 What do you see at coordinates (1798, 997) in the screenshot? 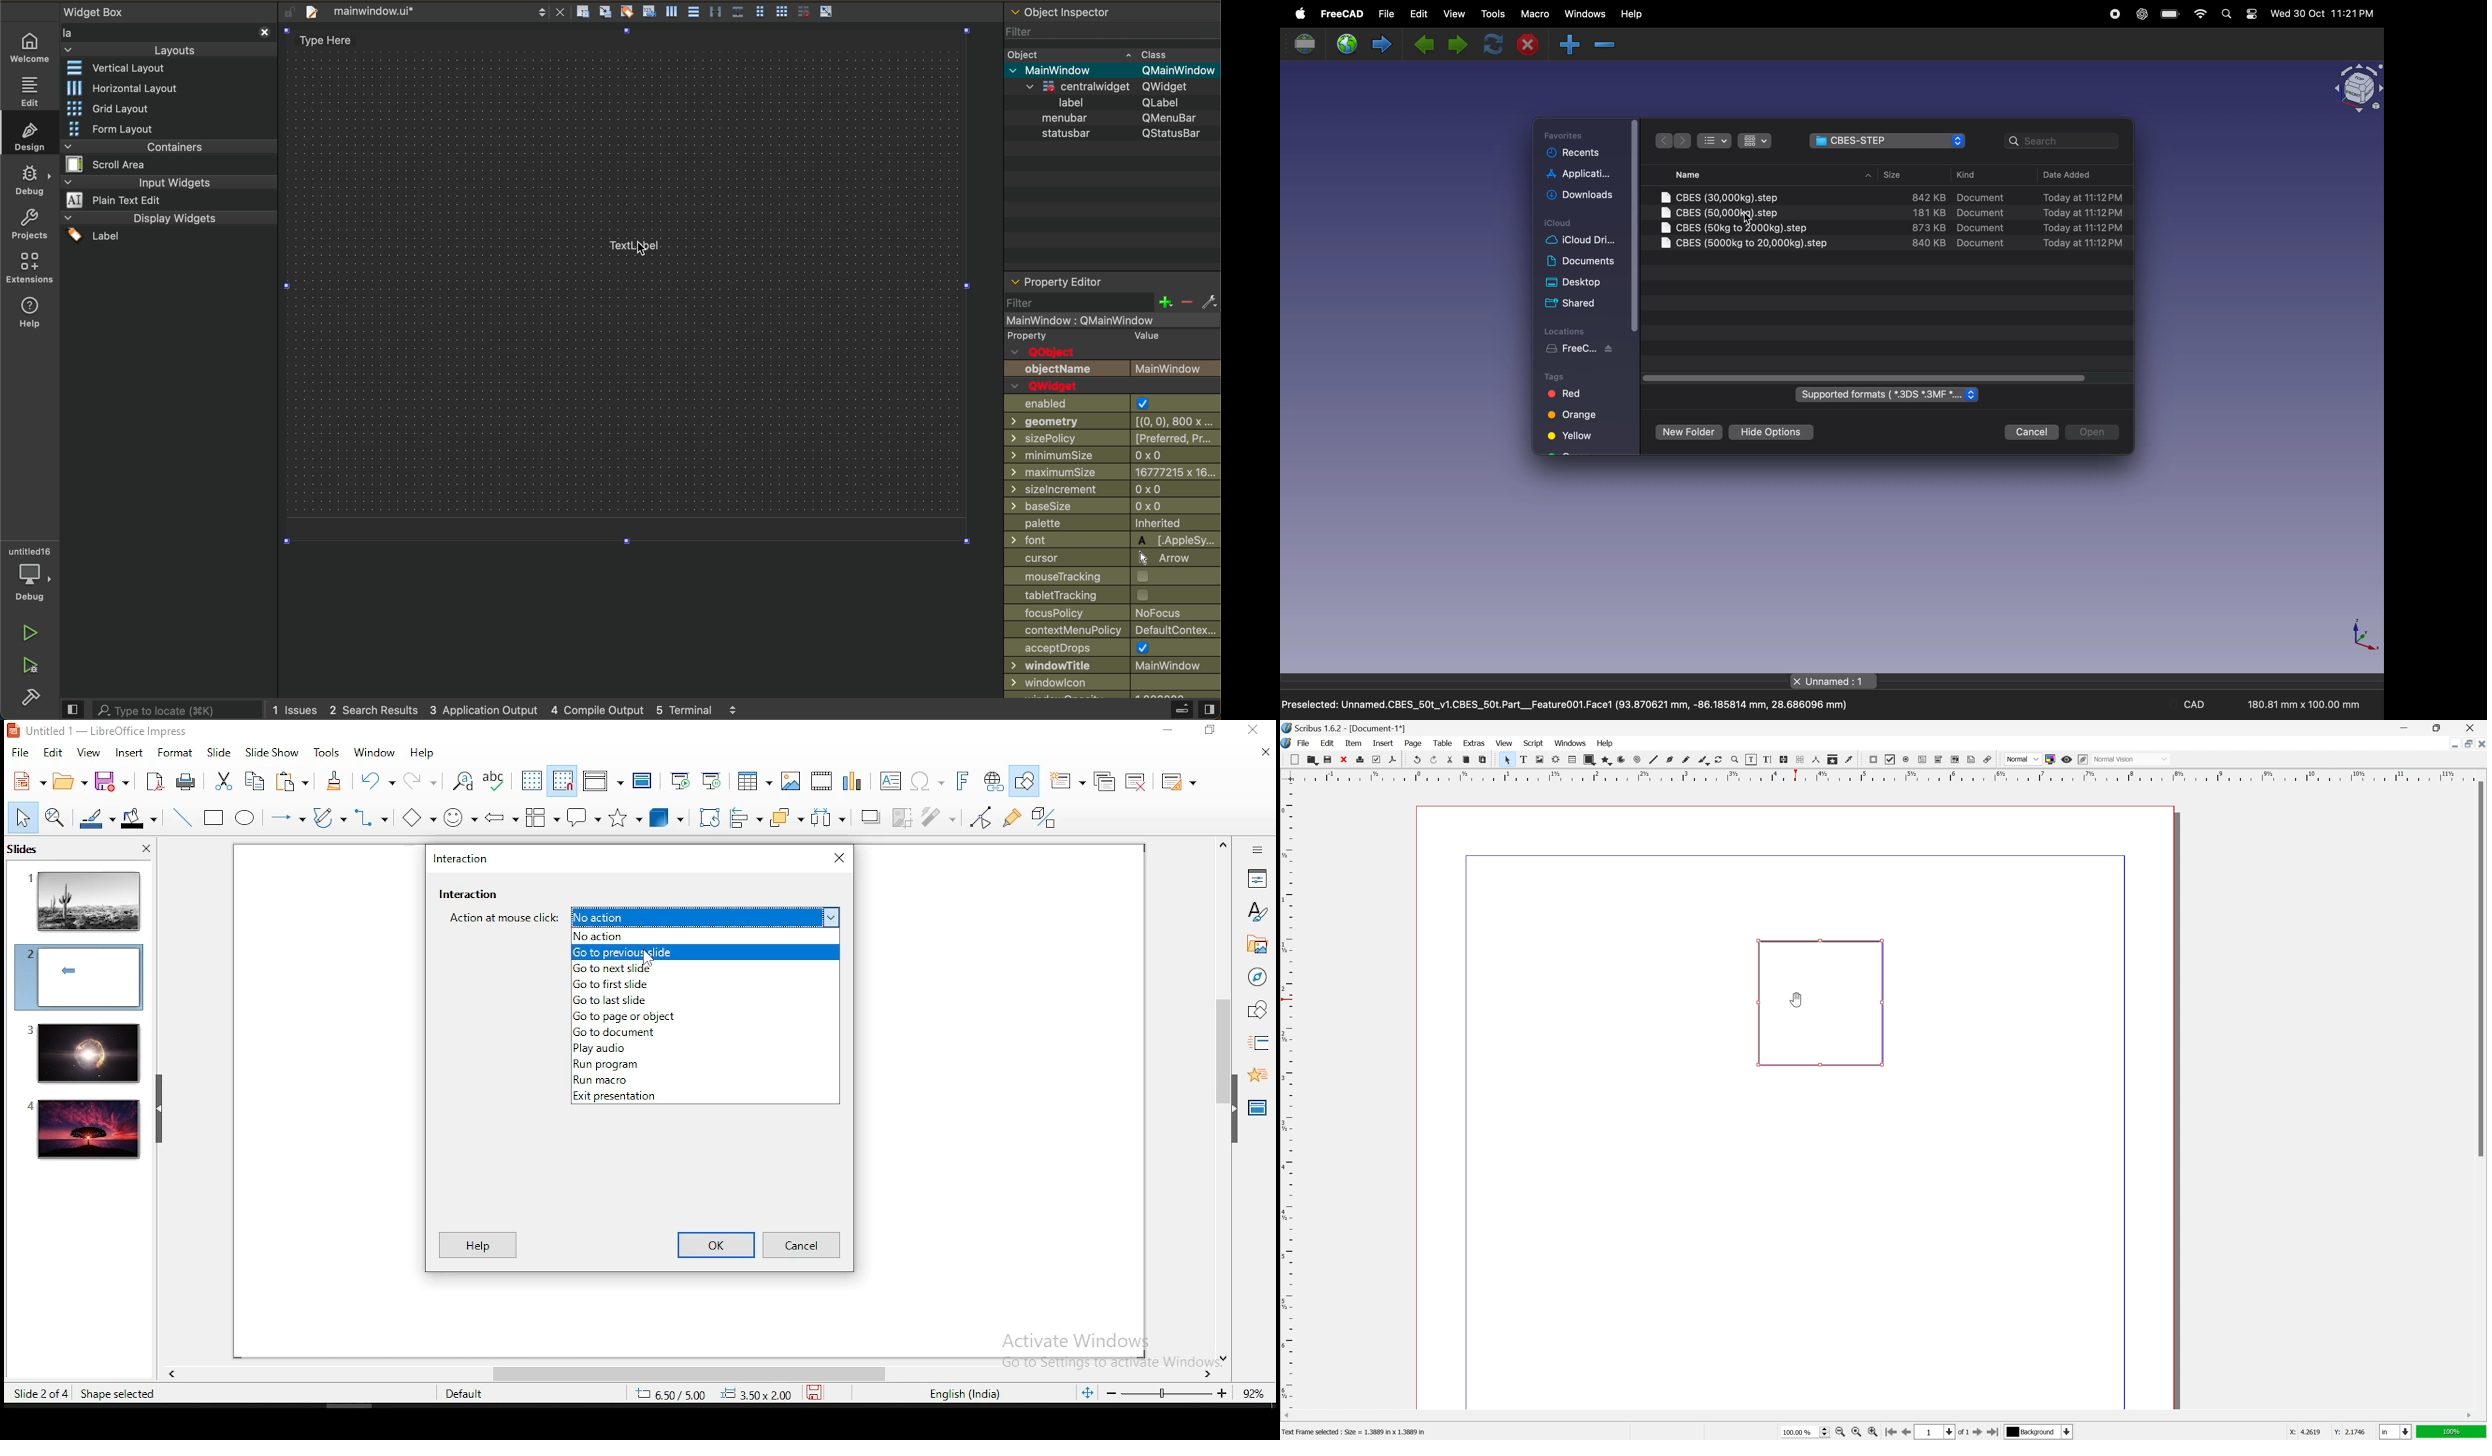
I see `Cursor` at bounding box center [1798, 997].